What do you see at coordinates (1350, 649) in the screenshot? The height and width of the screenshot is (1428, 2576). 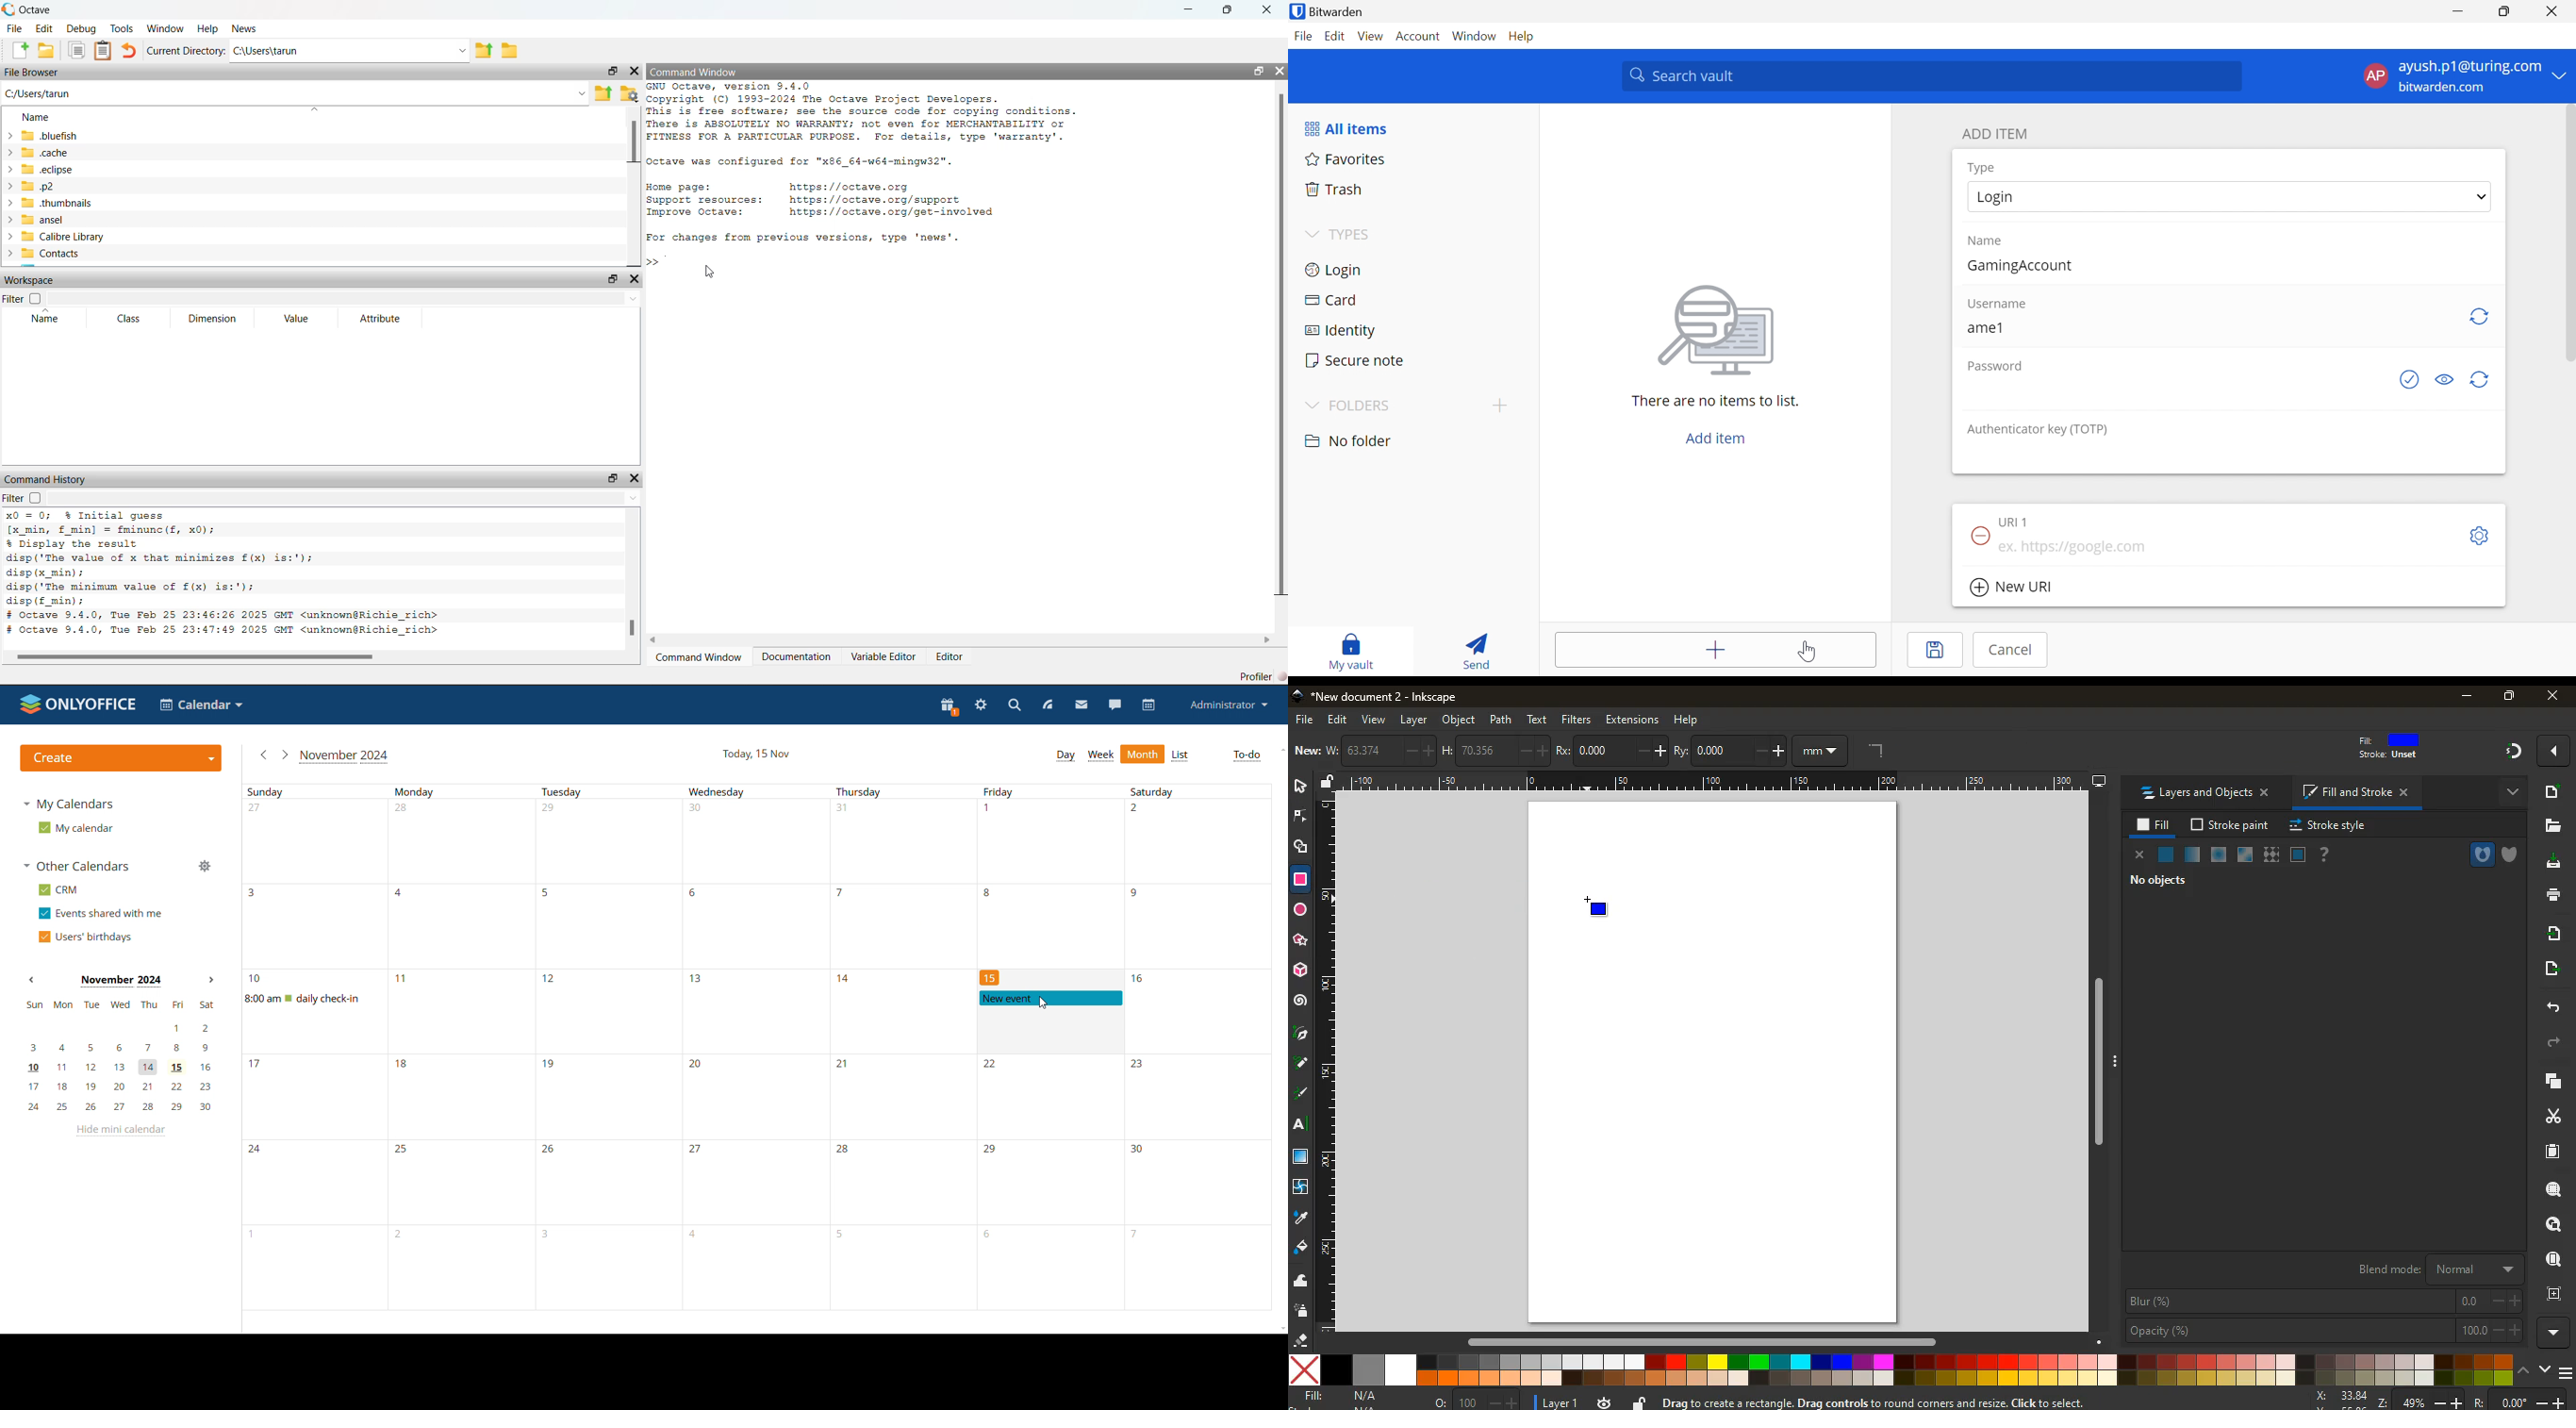 I see `My vault` at bounding box center [1350, 649].